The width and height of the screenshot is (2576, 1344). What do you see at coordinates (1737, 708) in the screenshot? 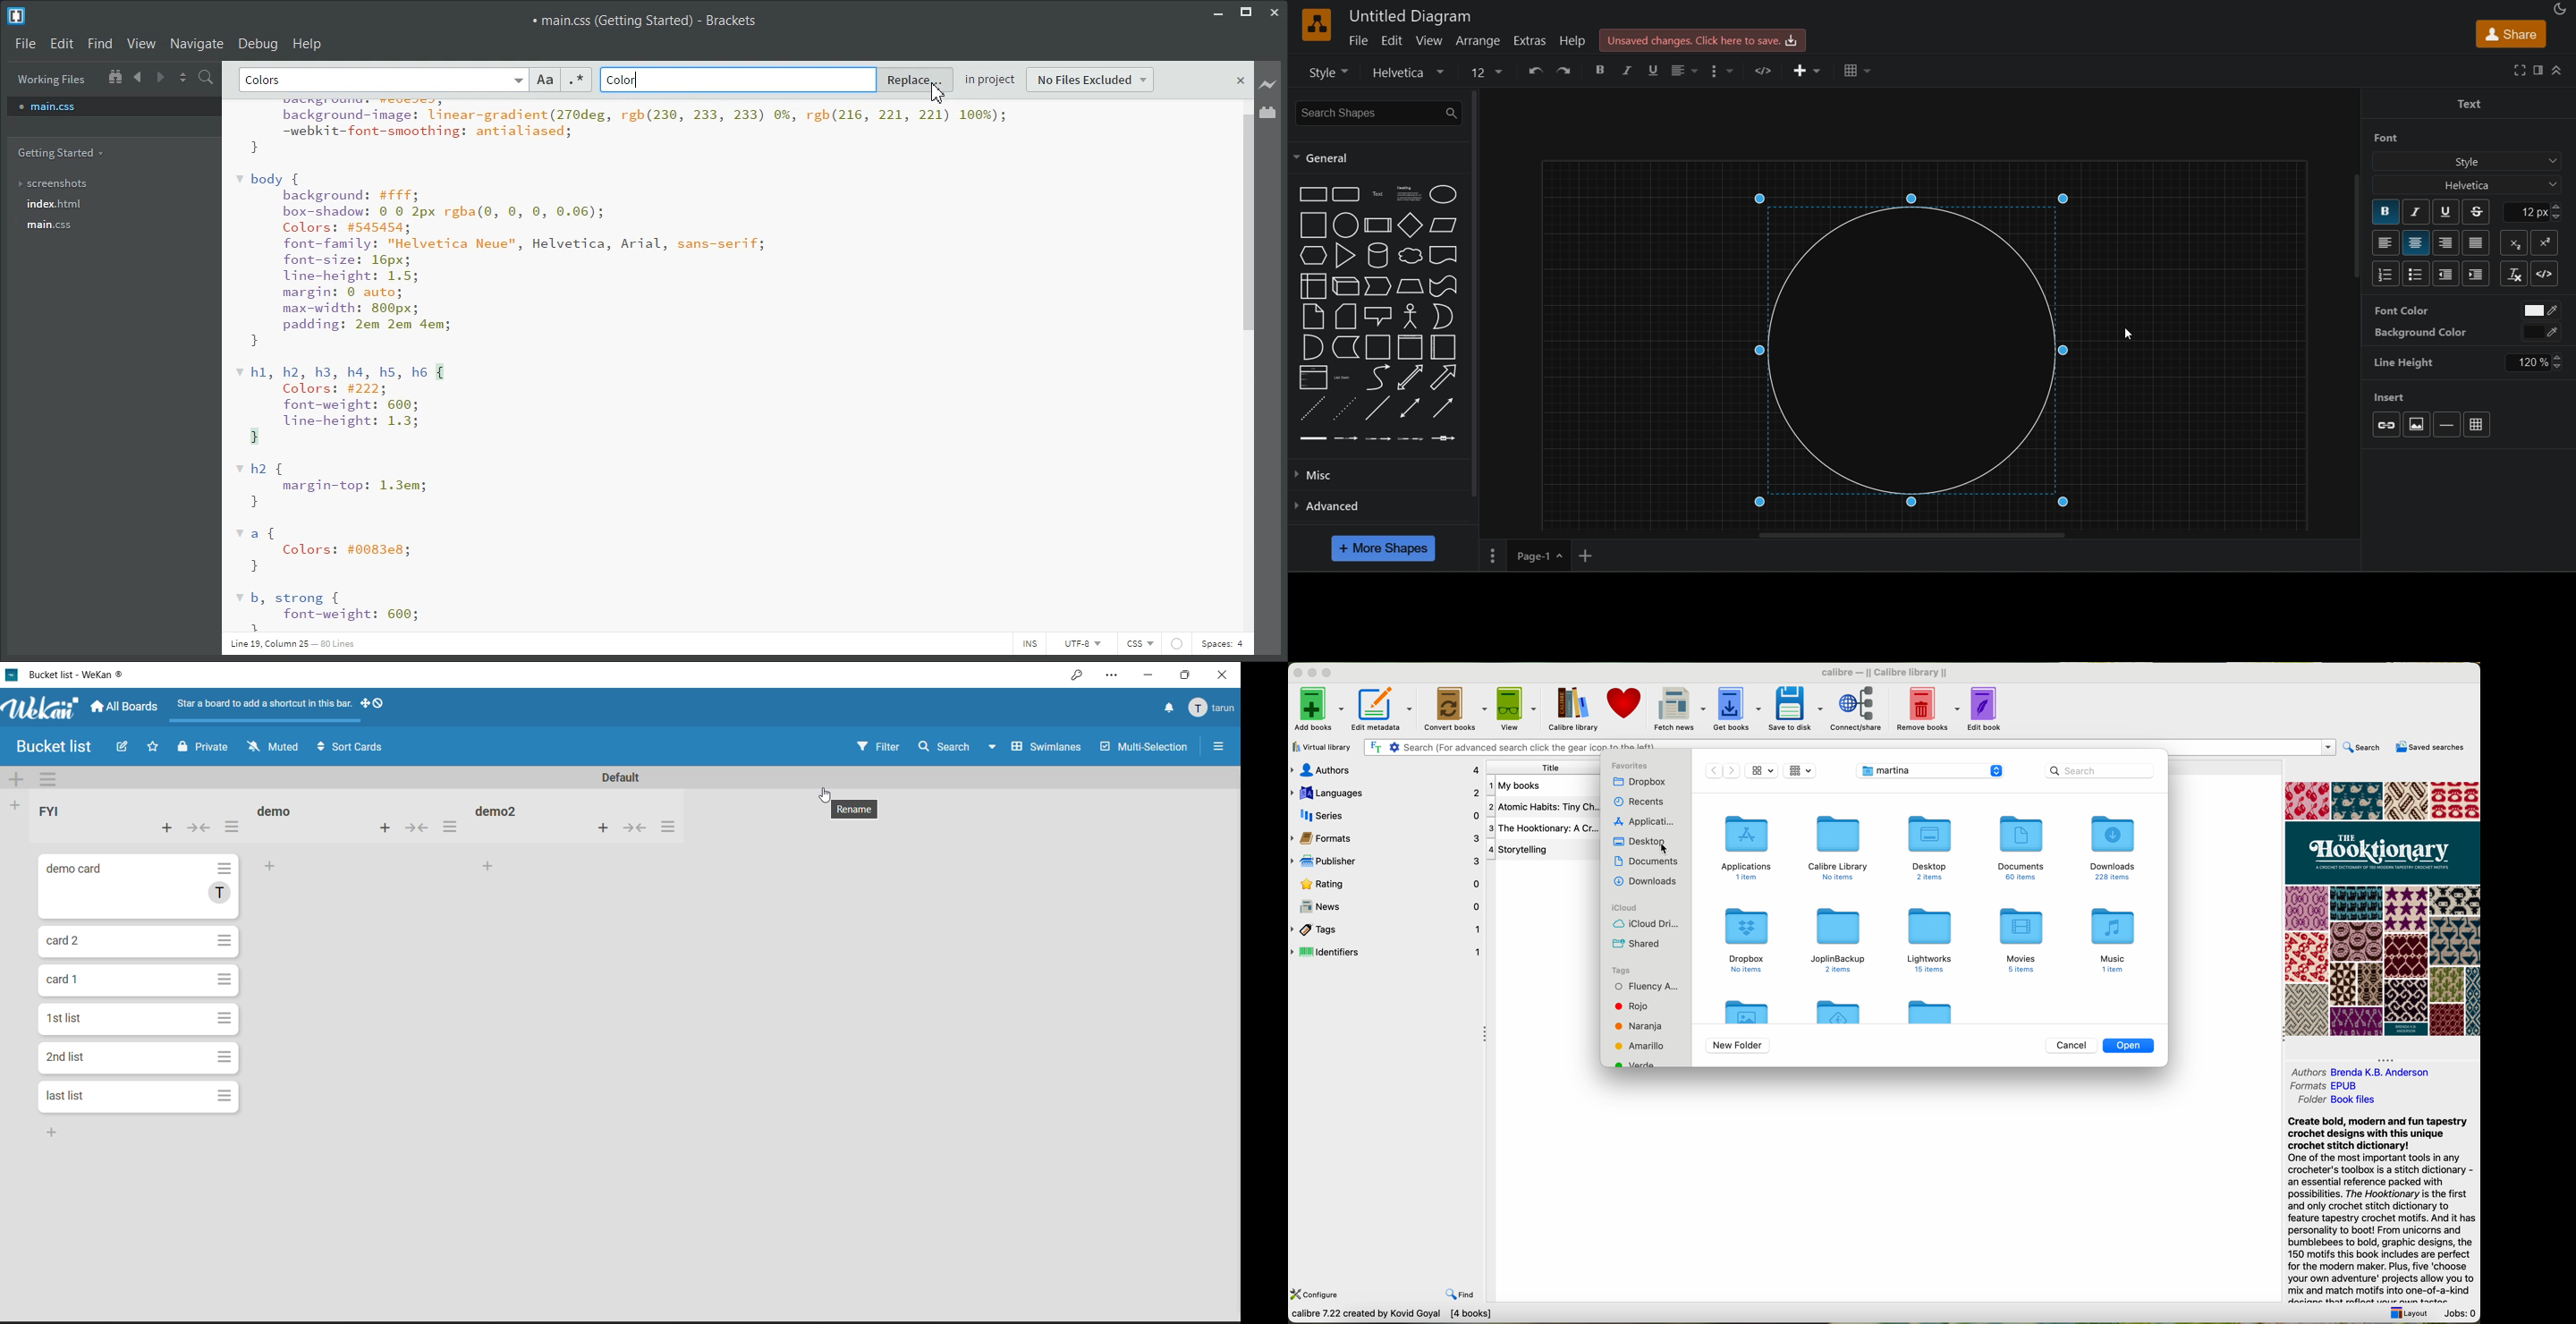
I see `get books` at bounding box center [1737, 708].